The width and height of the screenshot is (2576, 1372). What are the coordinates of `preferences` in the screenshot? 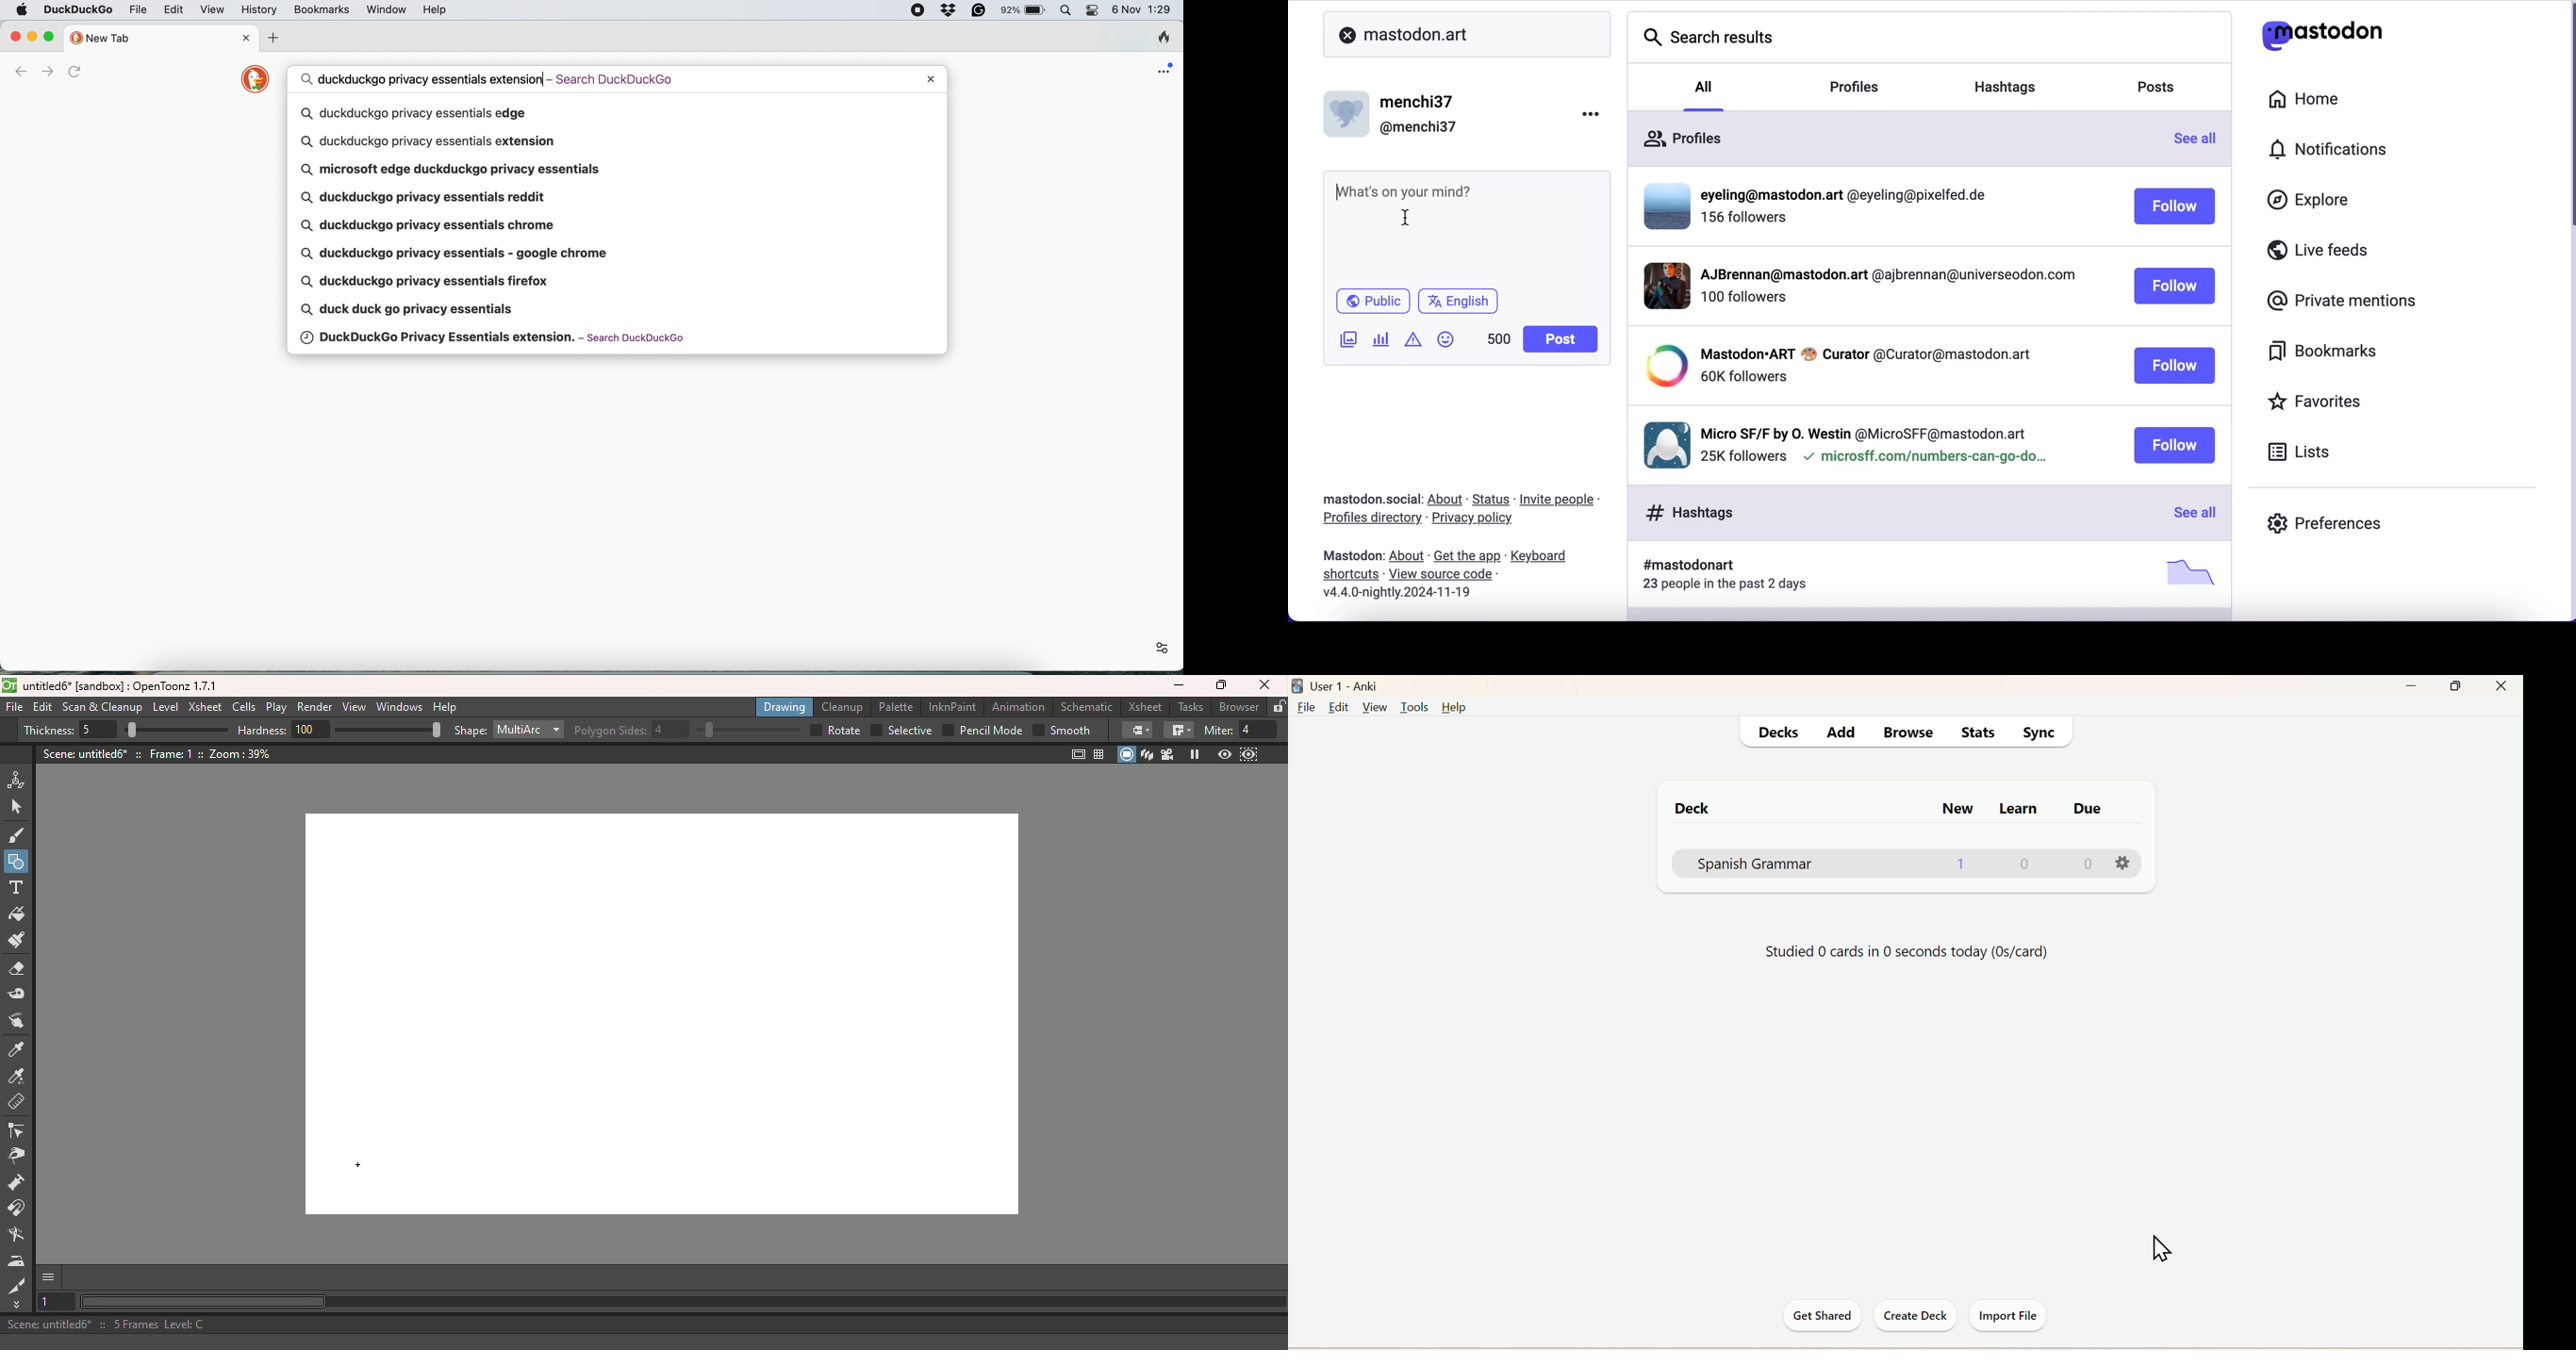 It's located at (2327, 519).